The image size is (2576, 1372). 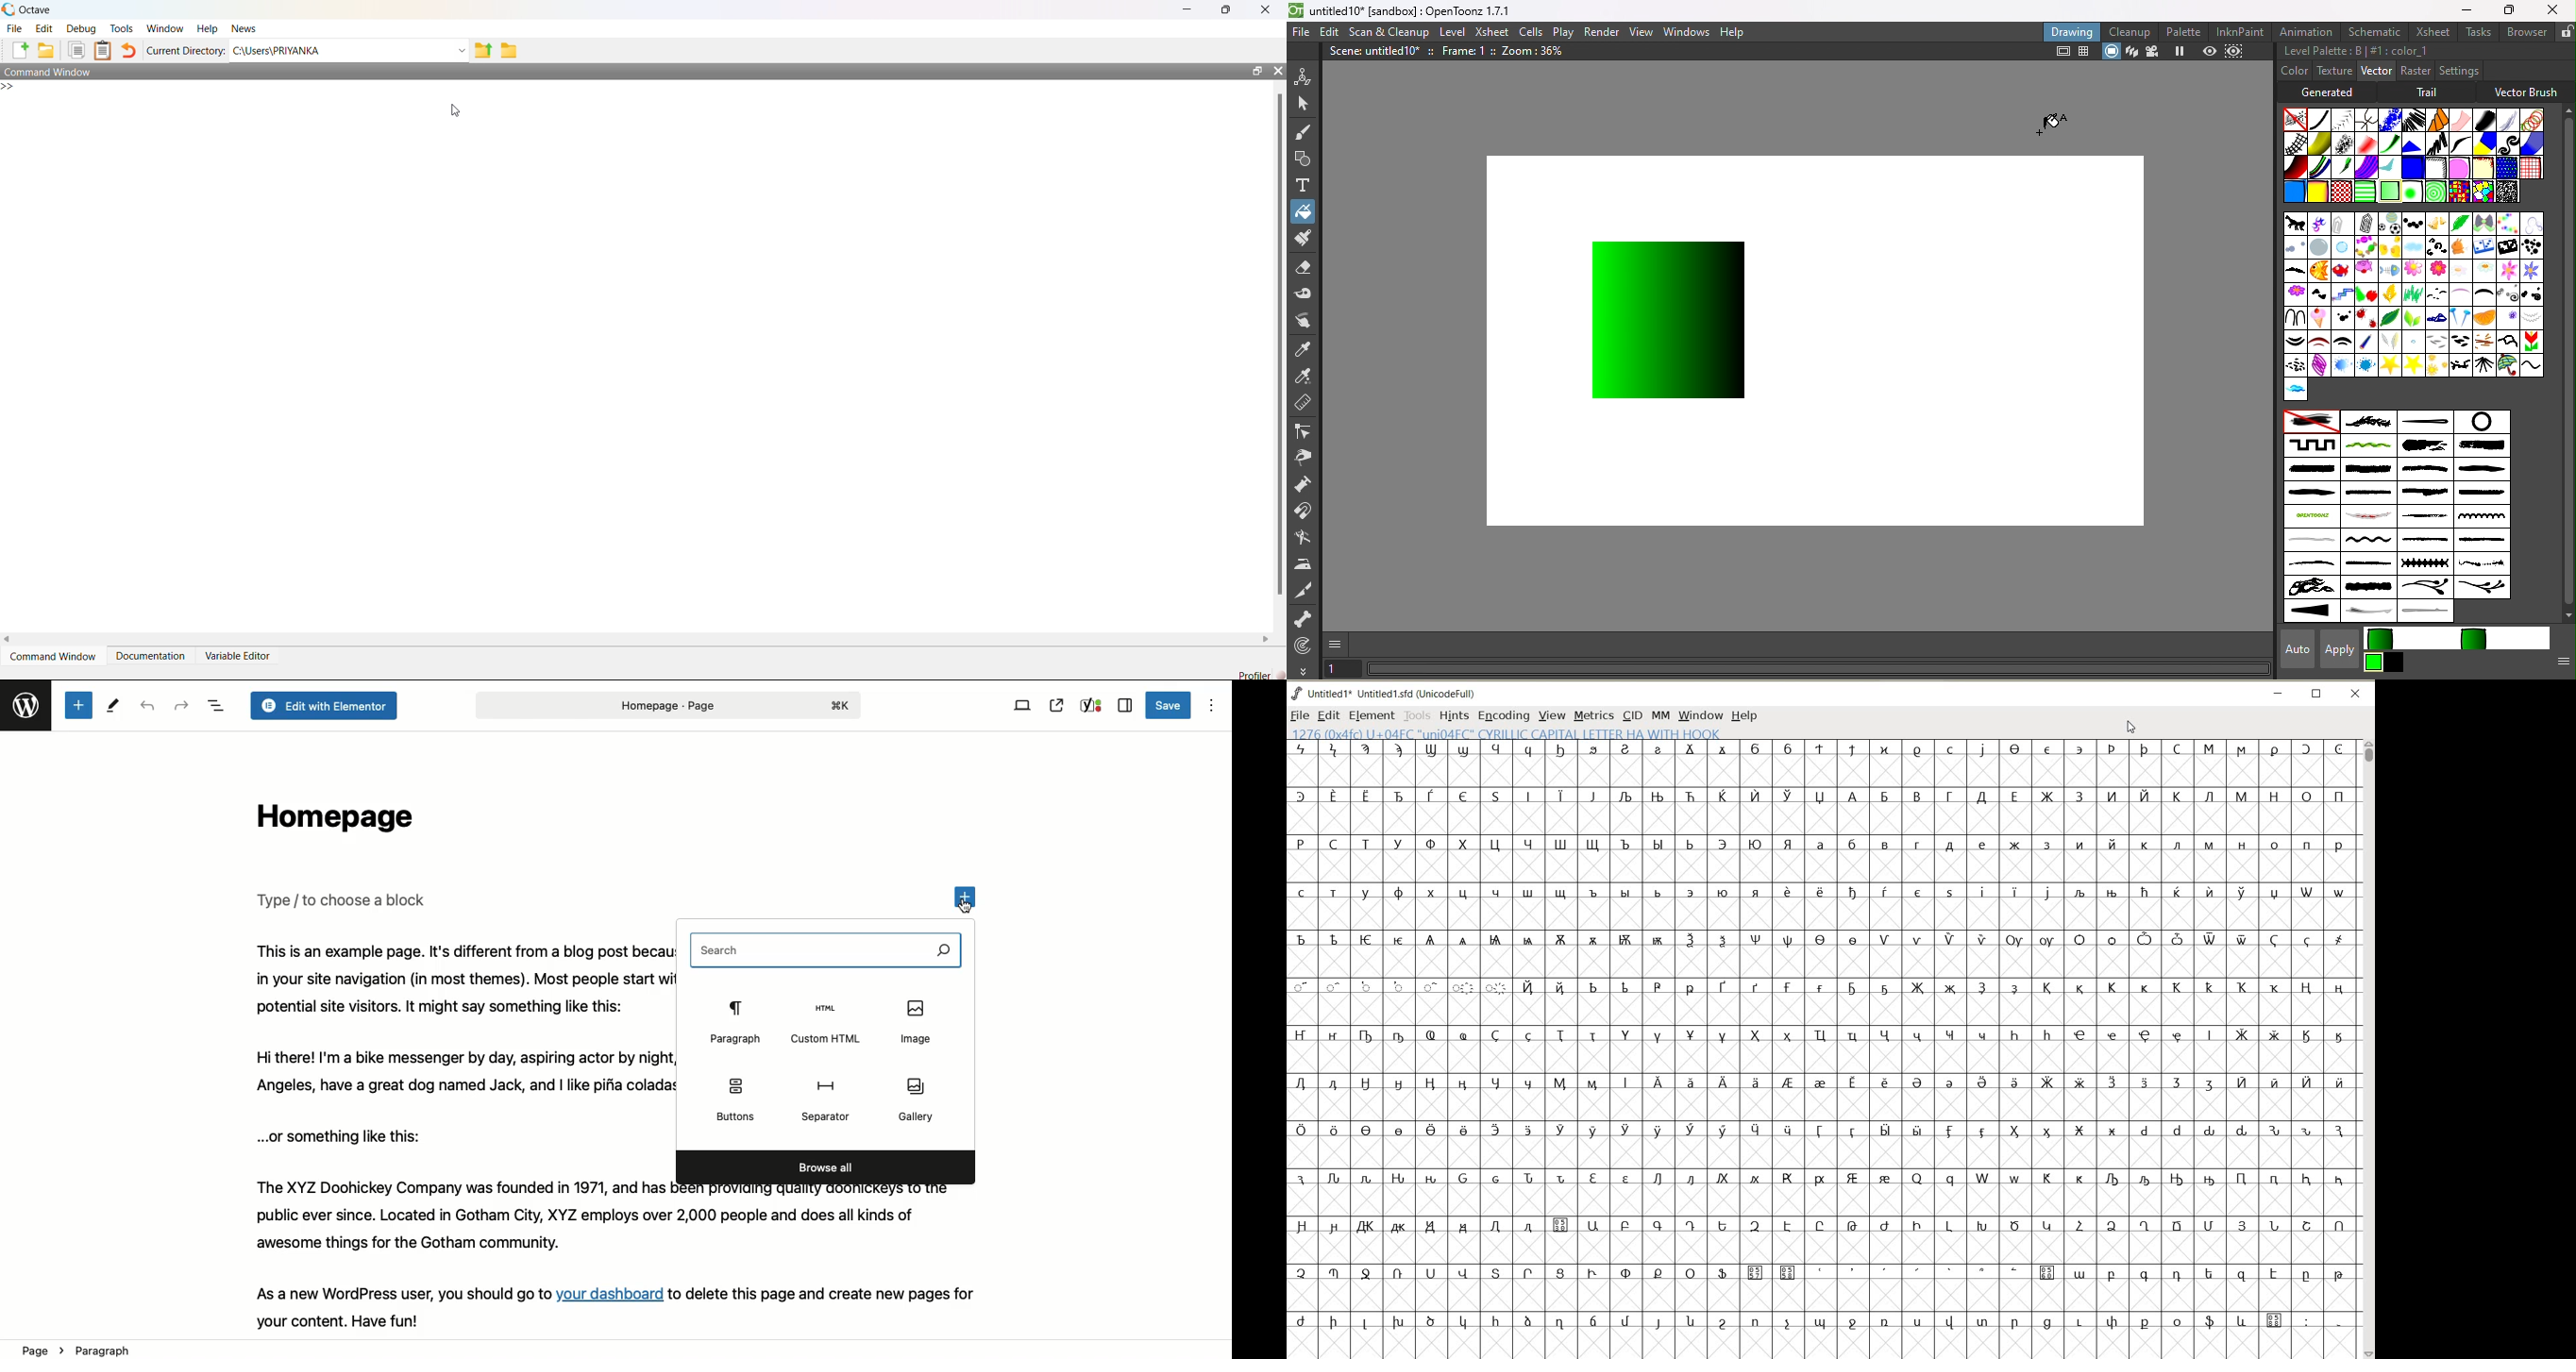 I want to click on trail_shape2, so click(x=2429, y=612).